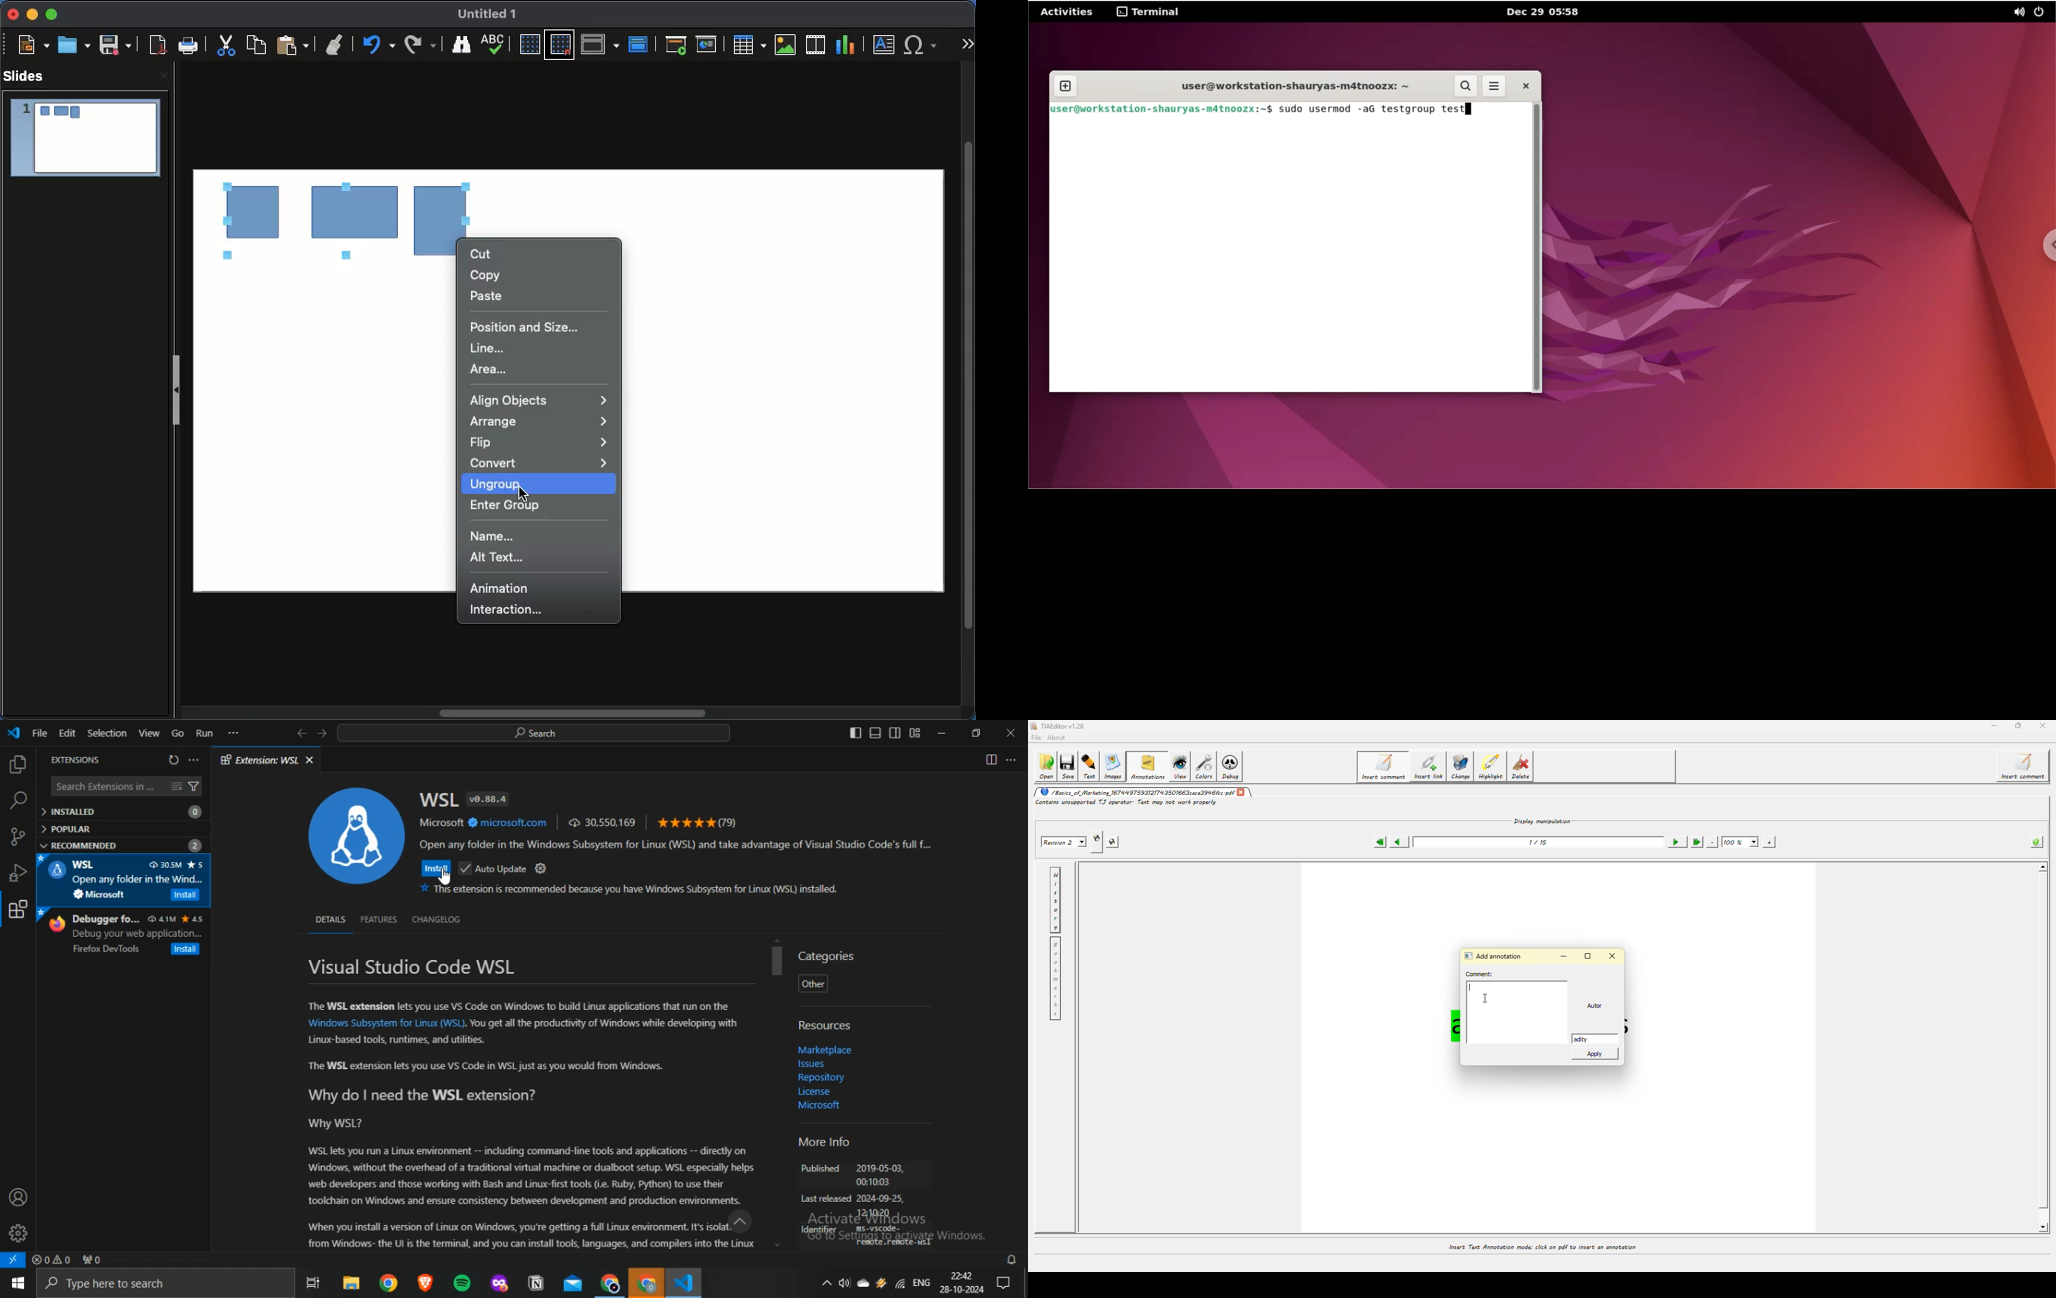 This screenshot has height=1316, width=2072. I want to click on toggle secondary sidebar, so click(895, 732).